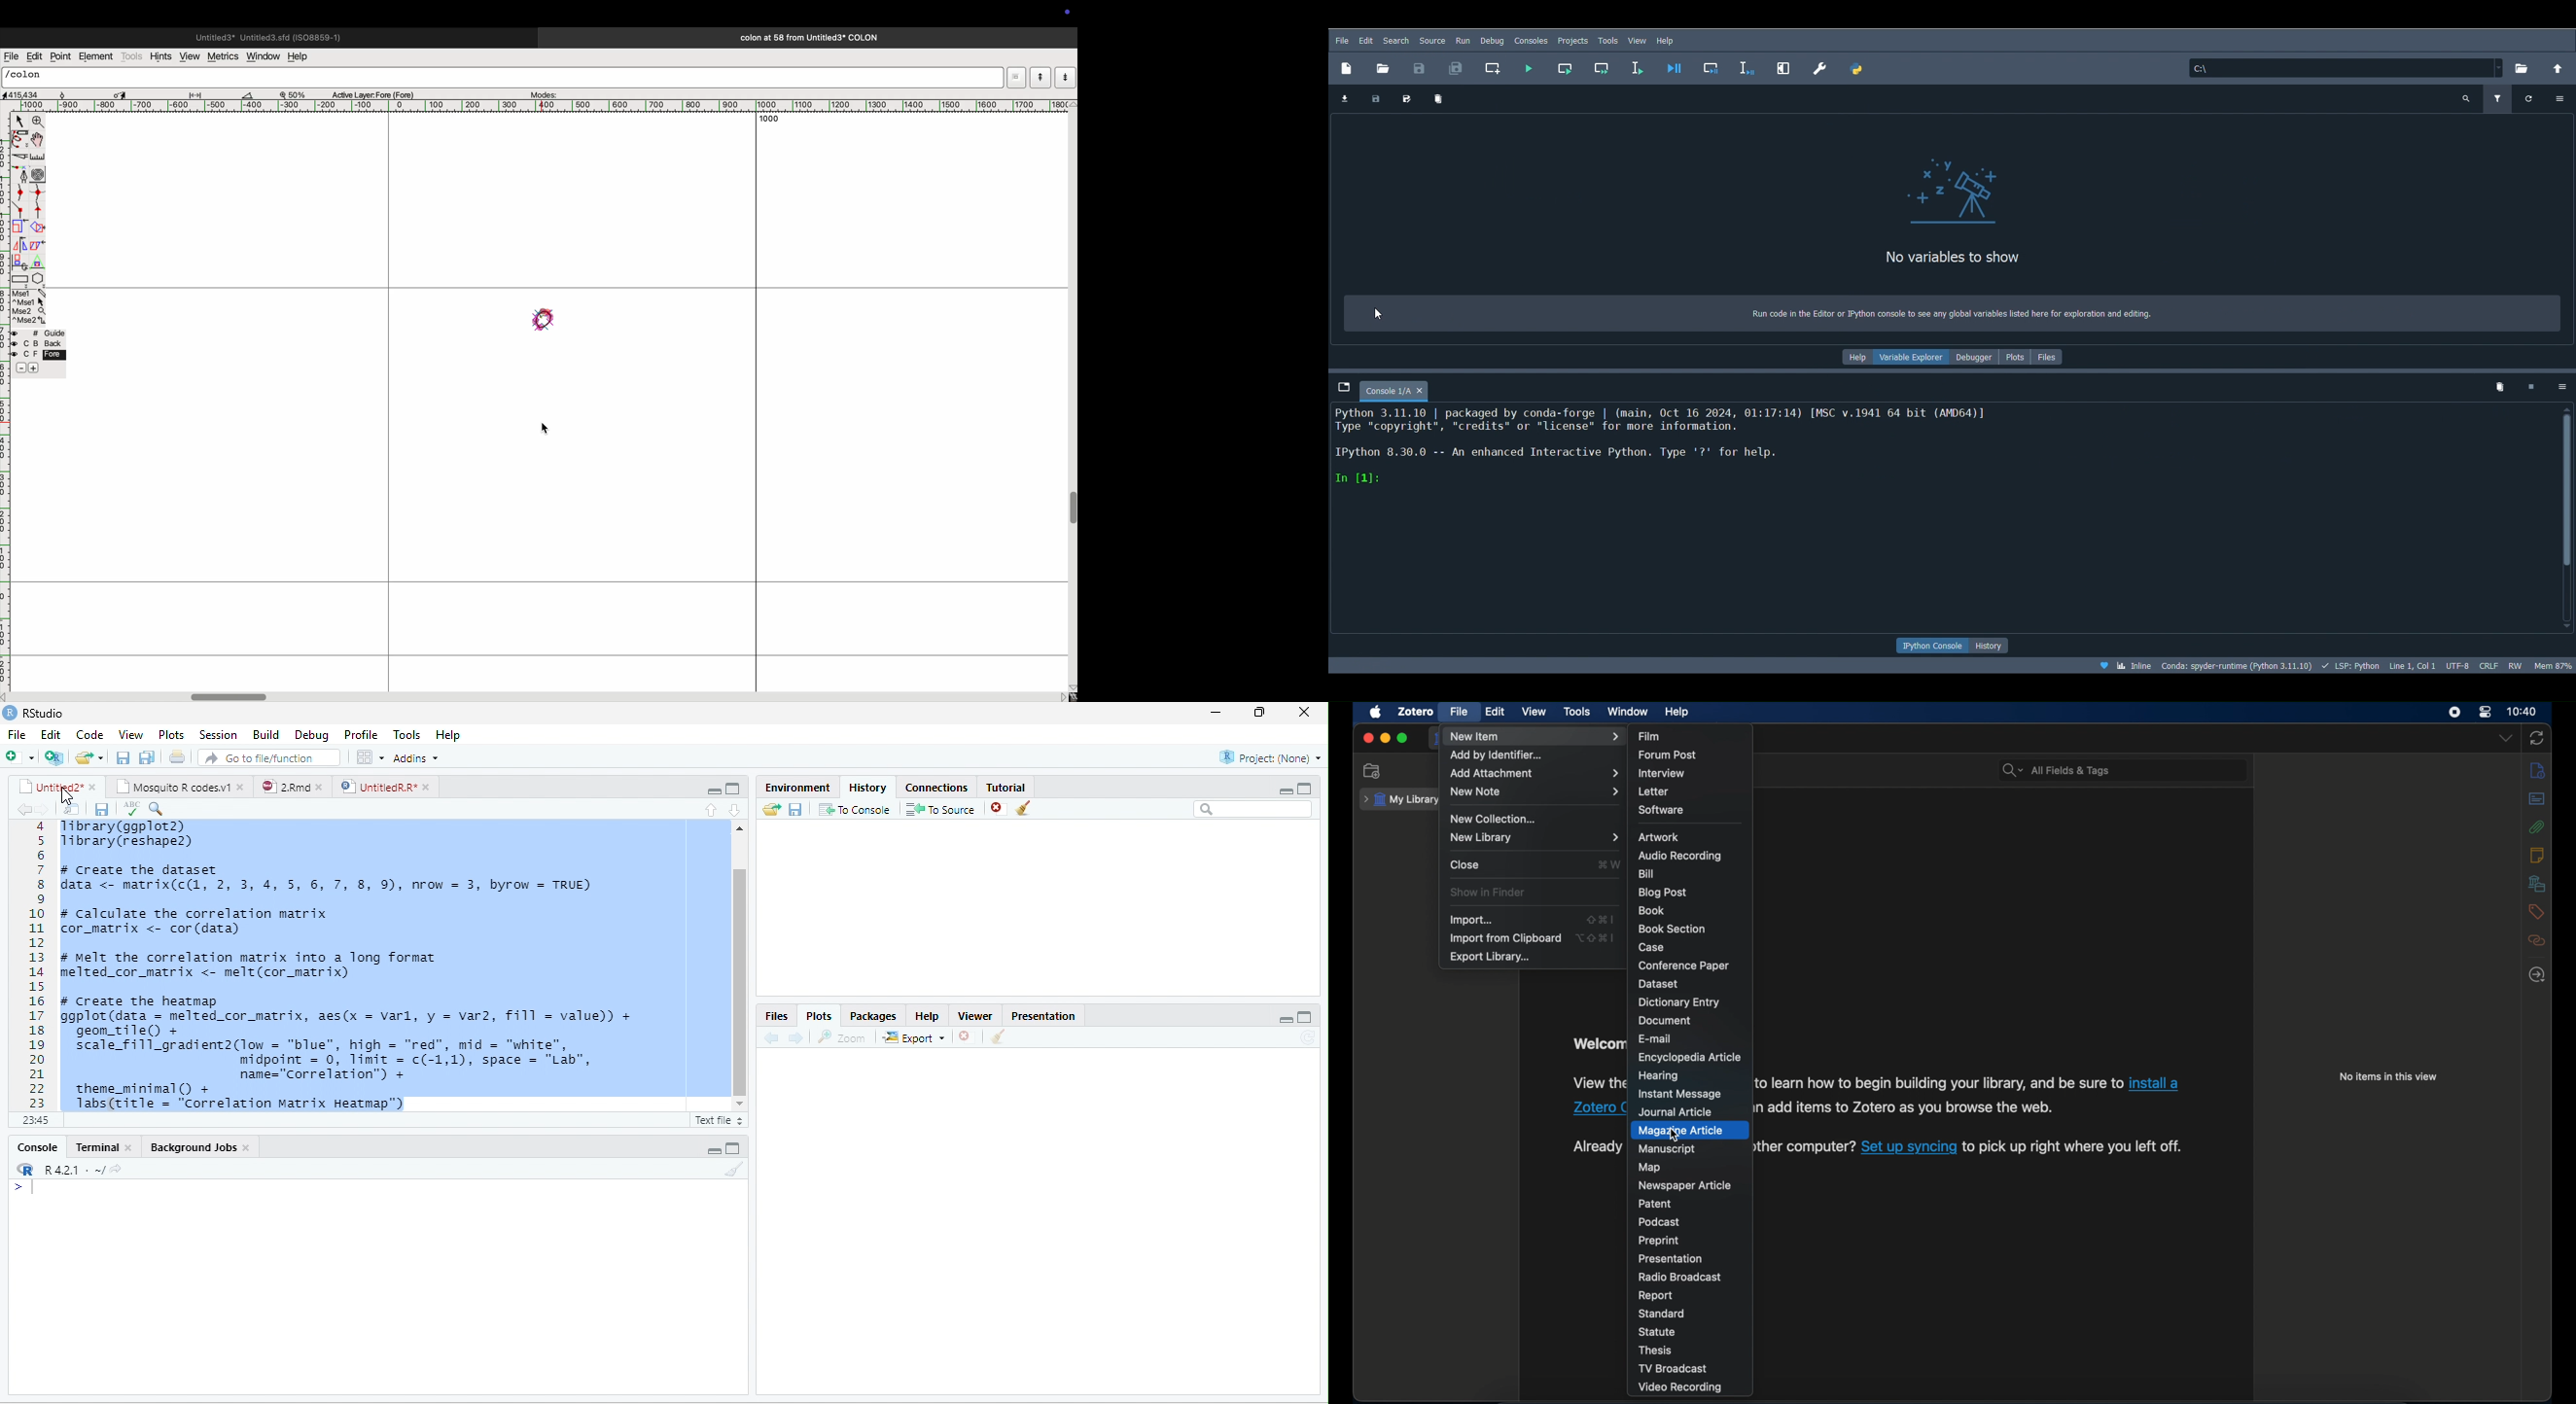 Image resolution: width=2576 pixels, height=1428 pixels. Describe the element at coordinates (1749, 66) in the screenshot. I see `Debug selection or current line` at that location.